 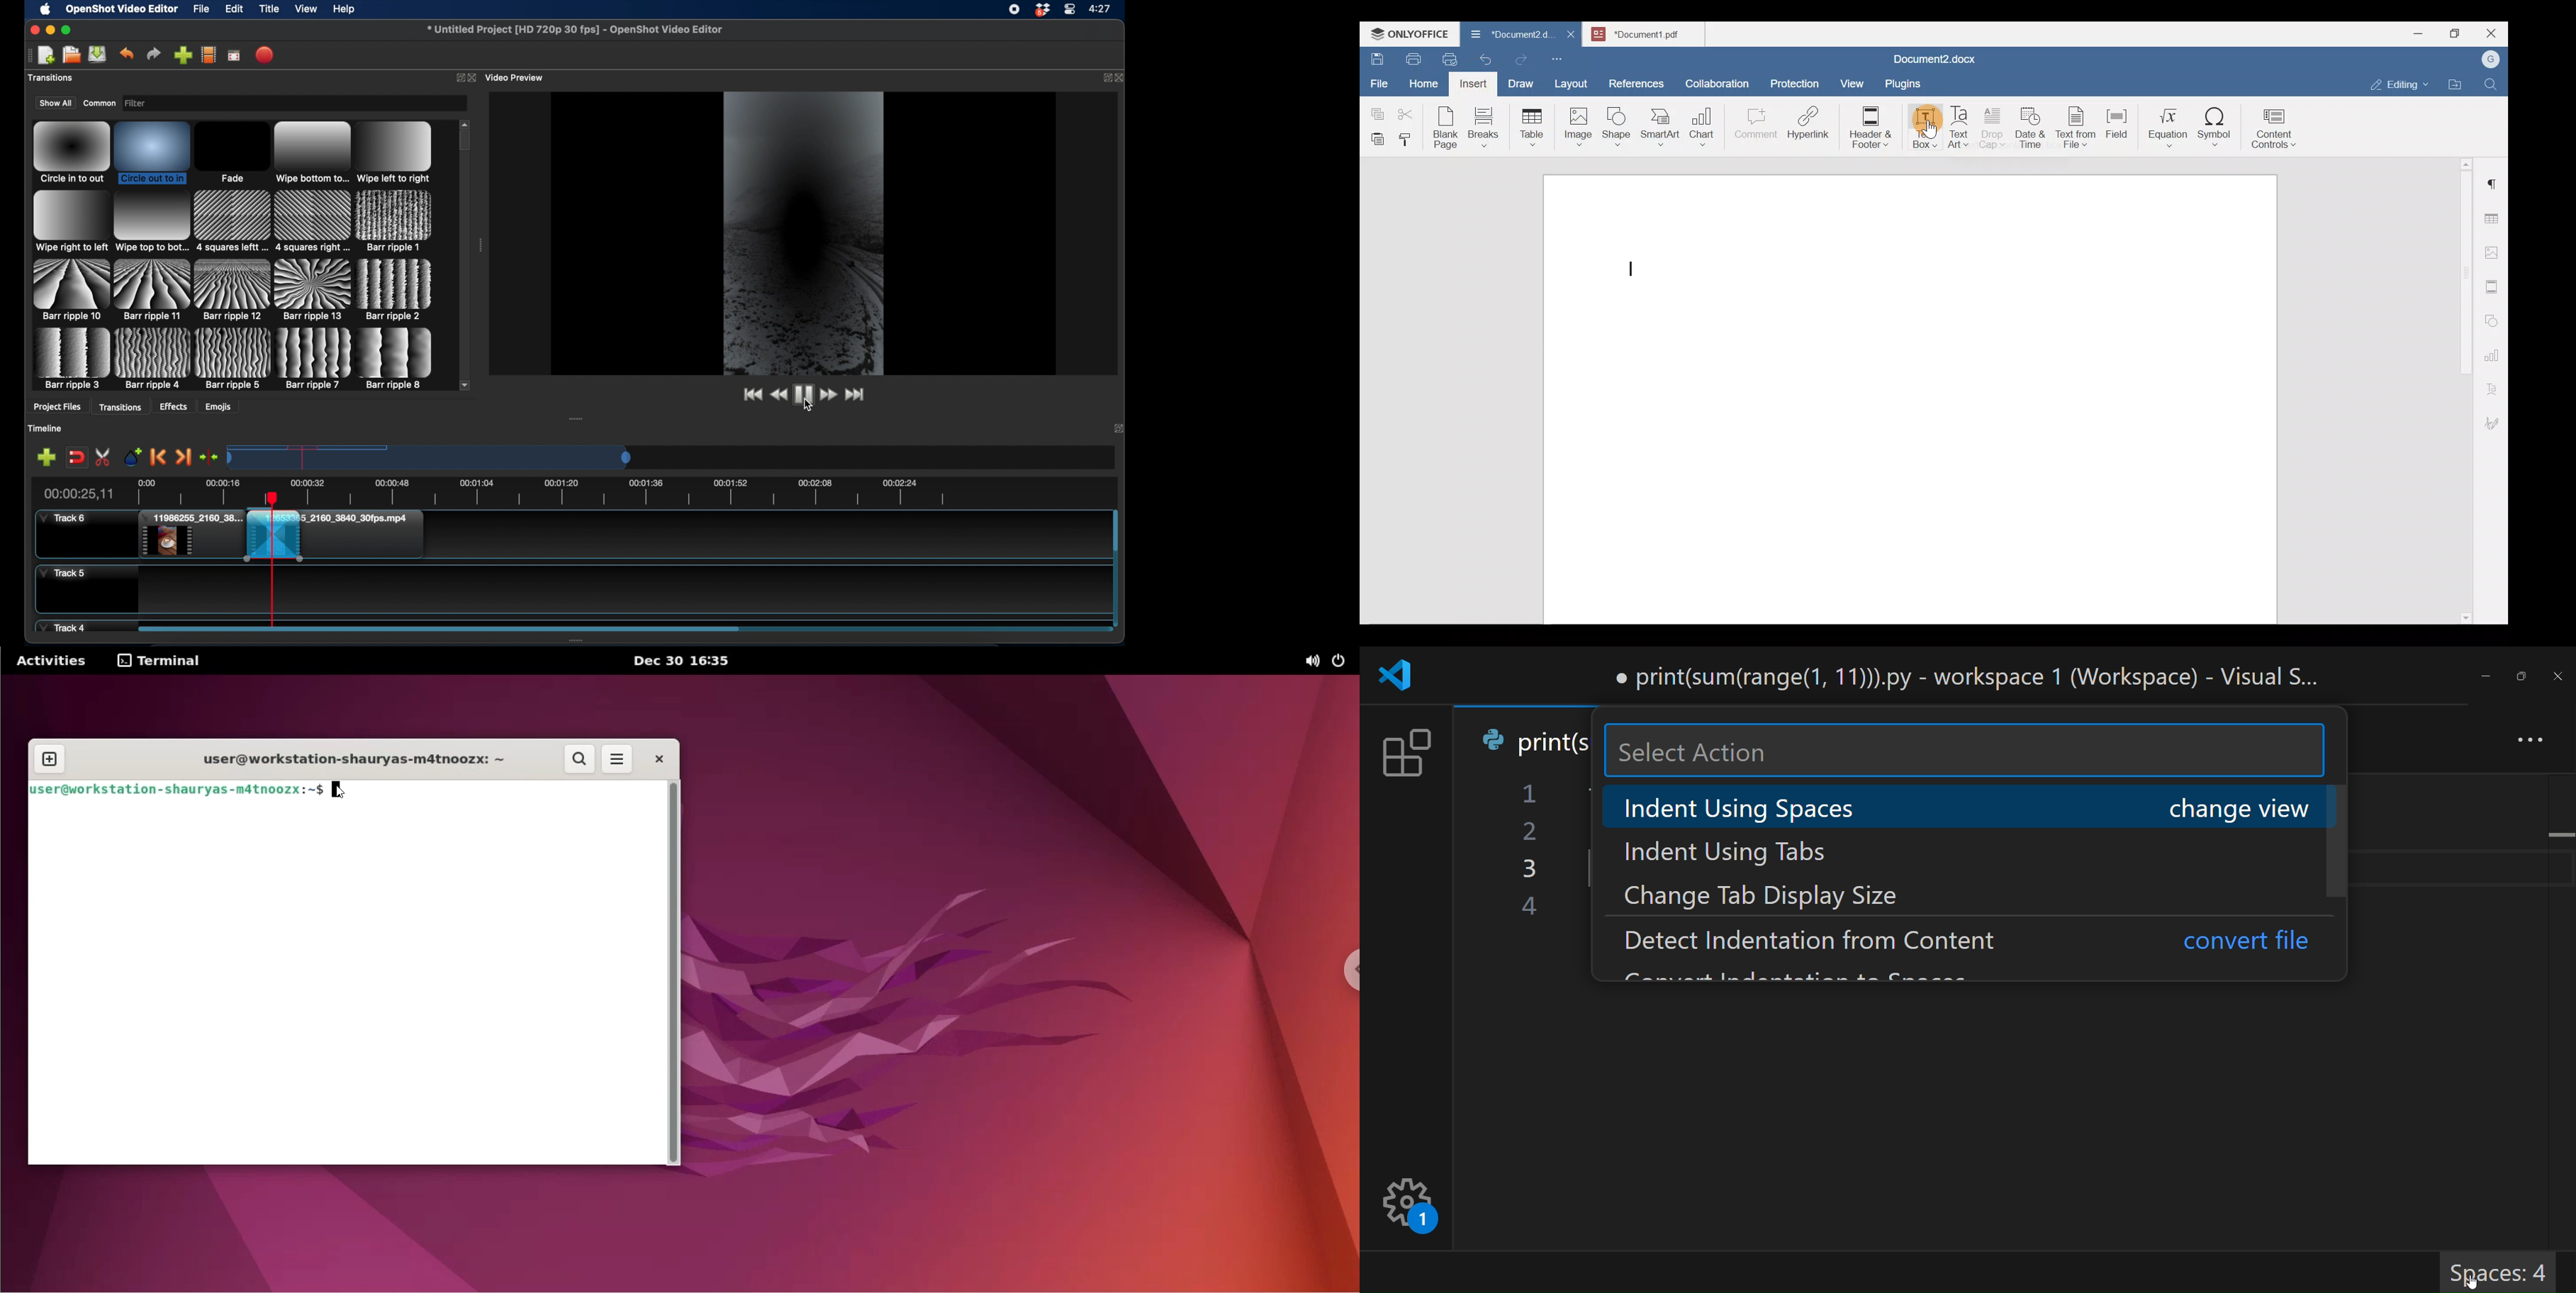 I want to click on = *Document2., so click(x=1509, y=35).